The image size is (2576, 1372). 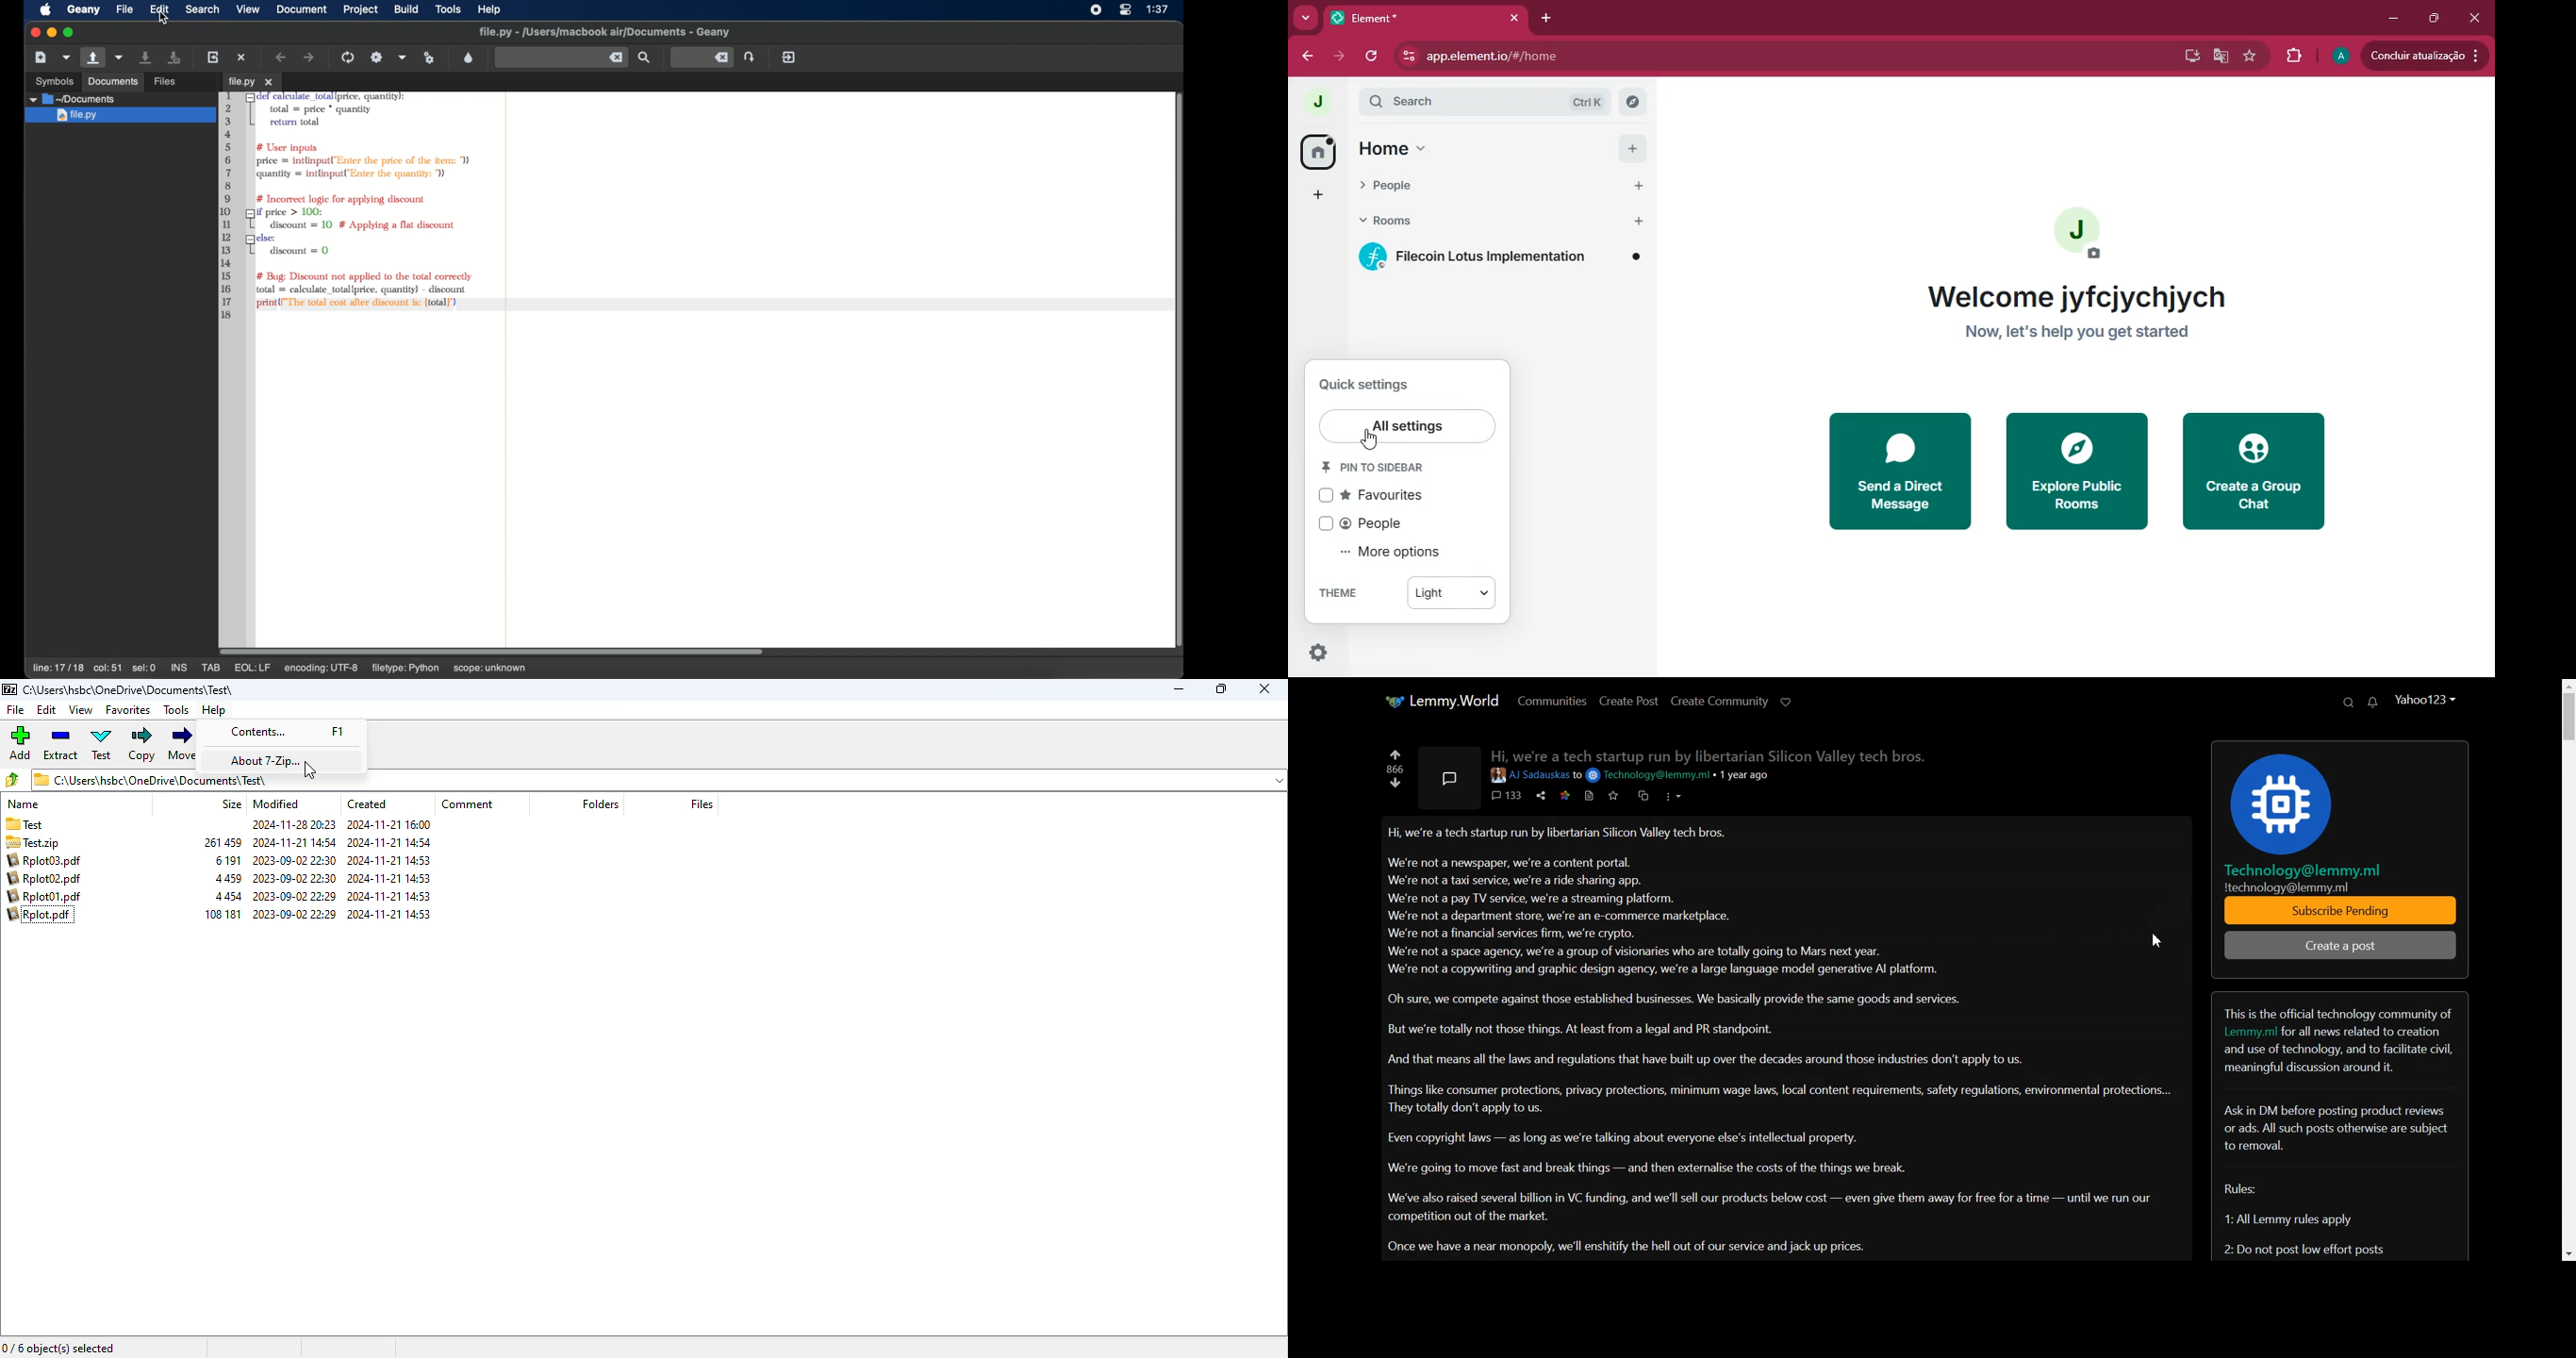 I want to click on welcome jyfcjychjych, so click(x=2080, y=298).